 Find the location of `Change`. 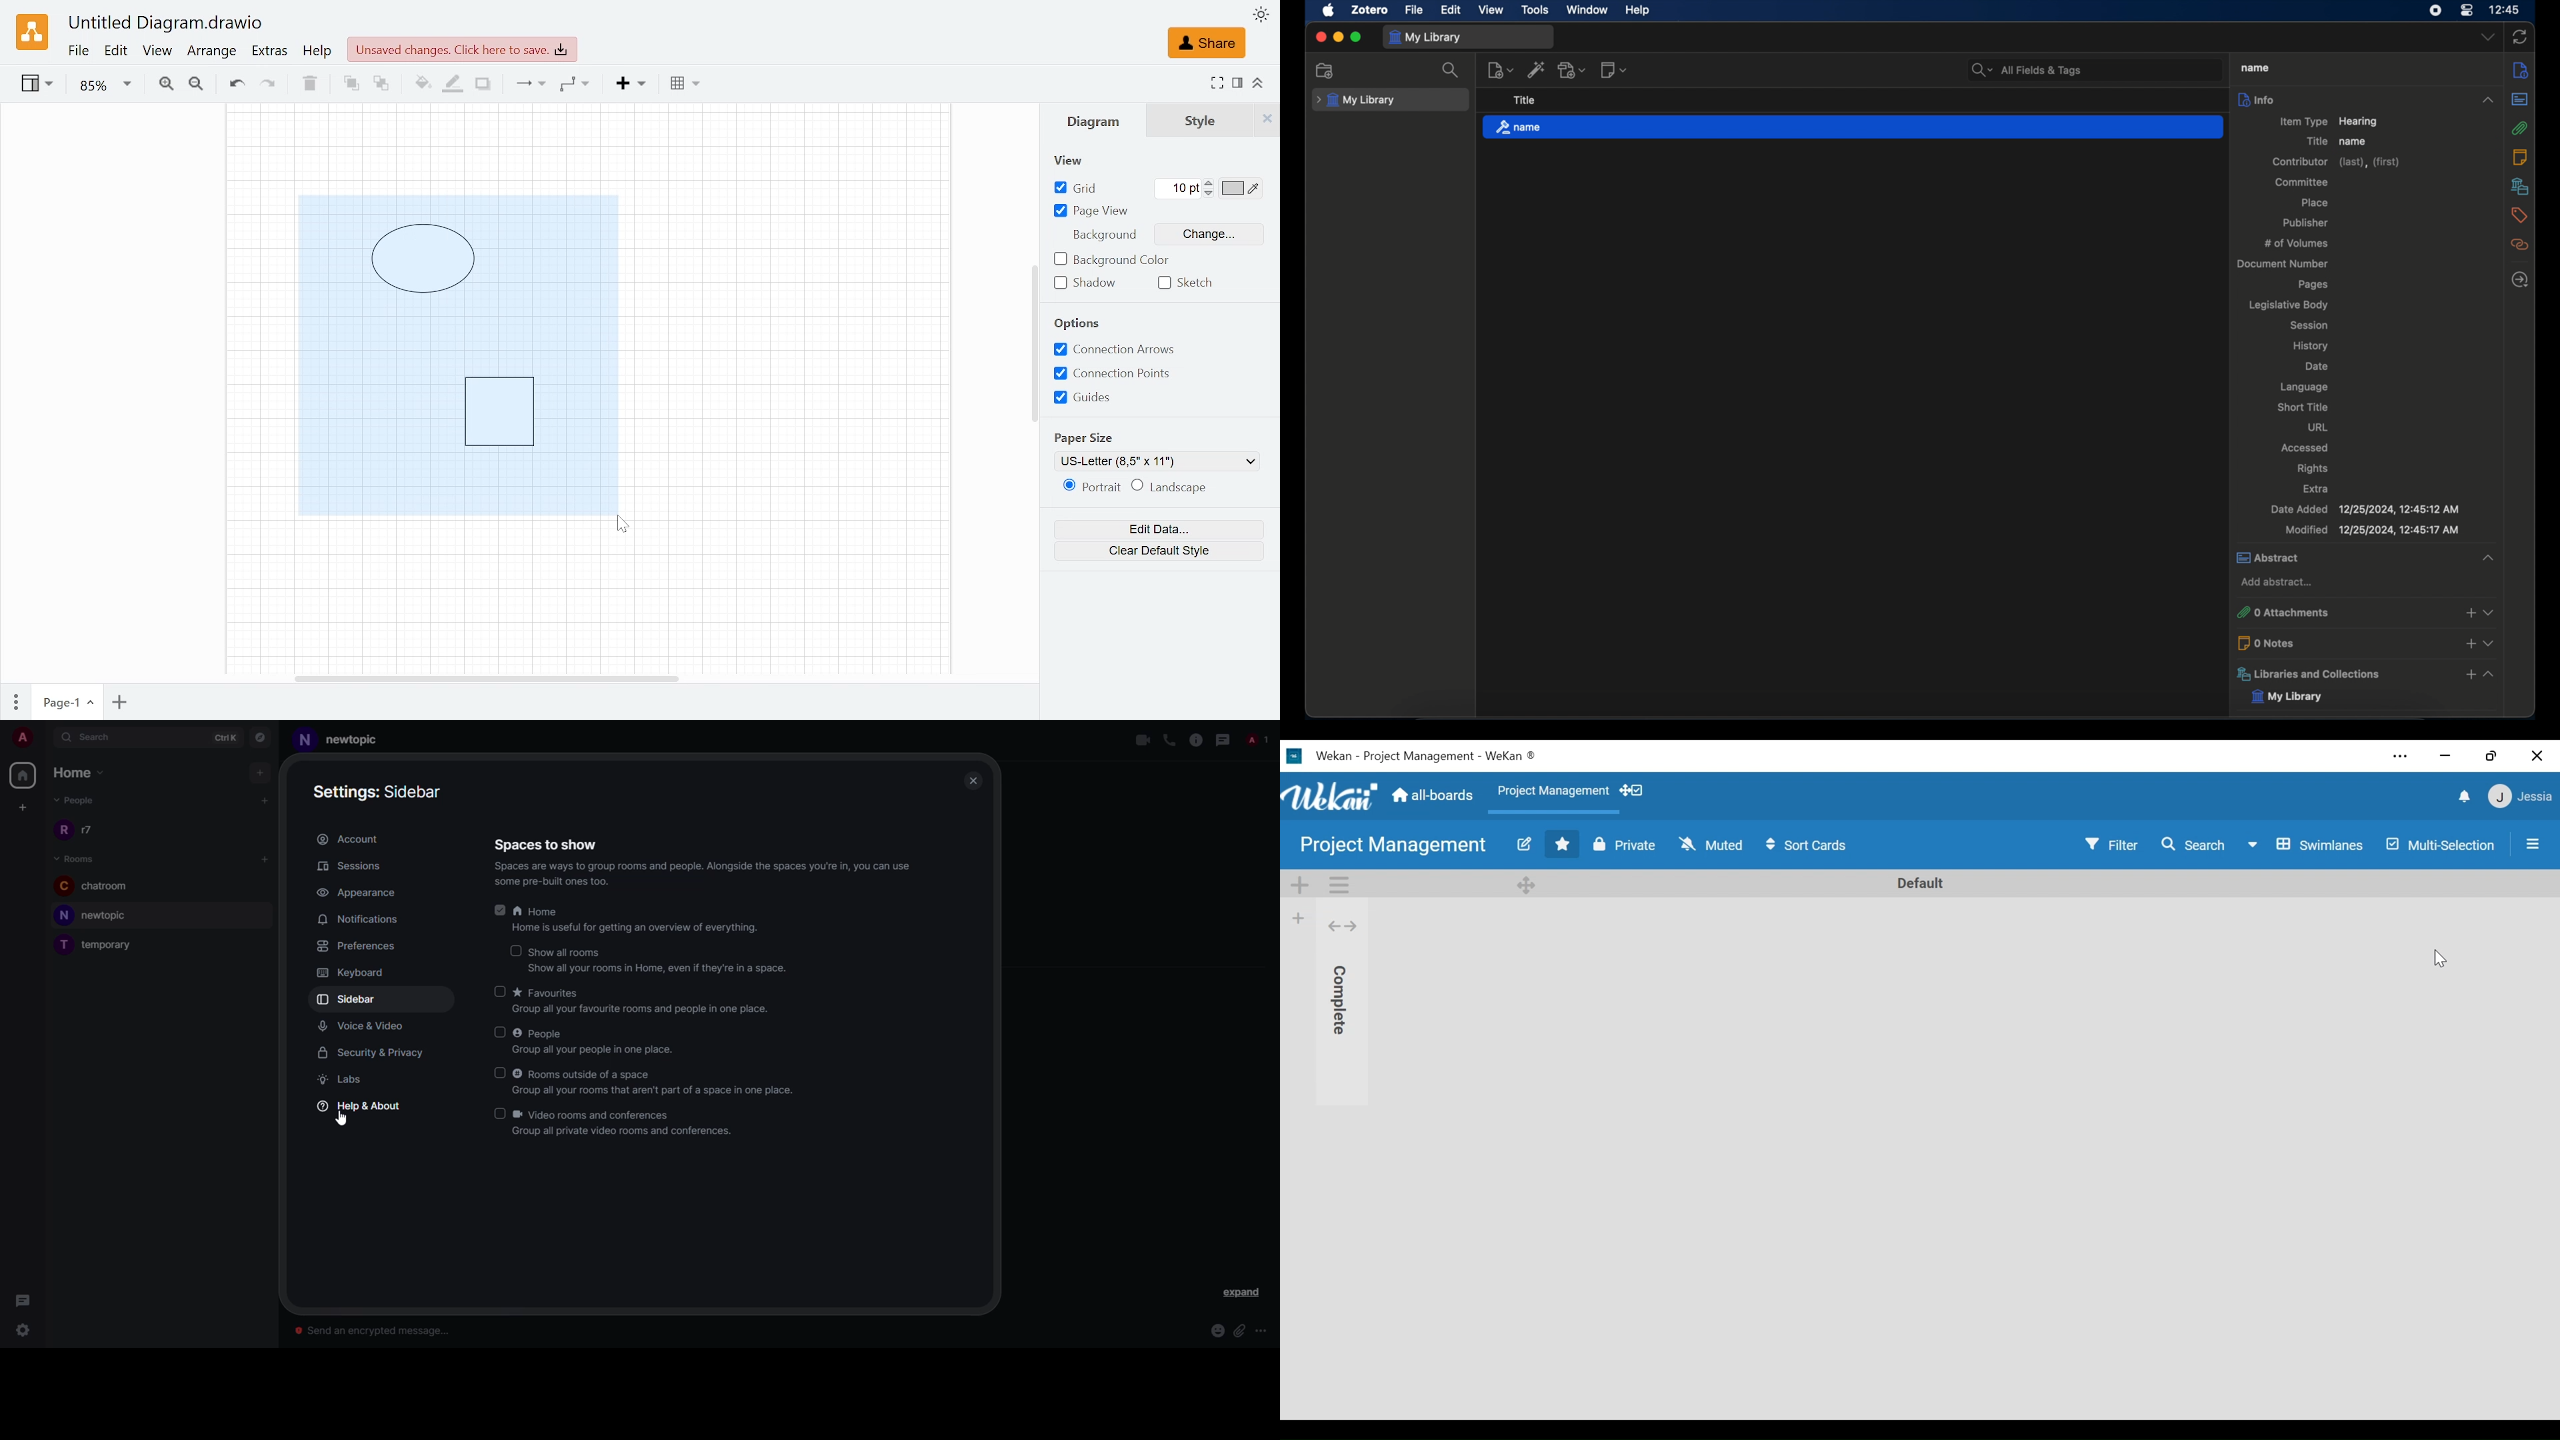

Change is located at coordinates (1210, 233).